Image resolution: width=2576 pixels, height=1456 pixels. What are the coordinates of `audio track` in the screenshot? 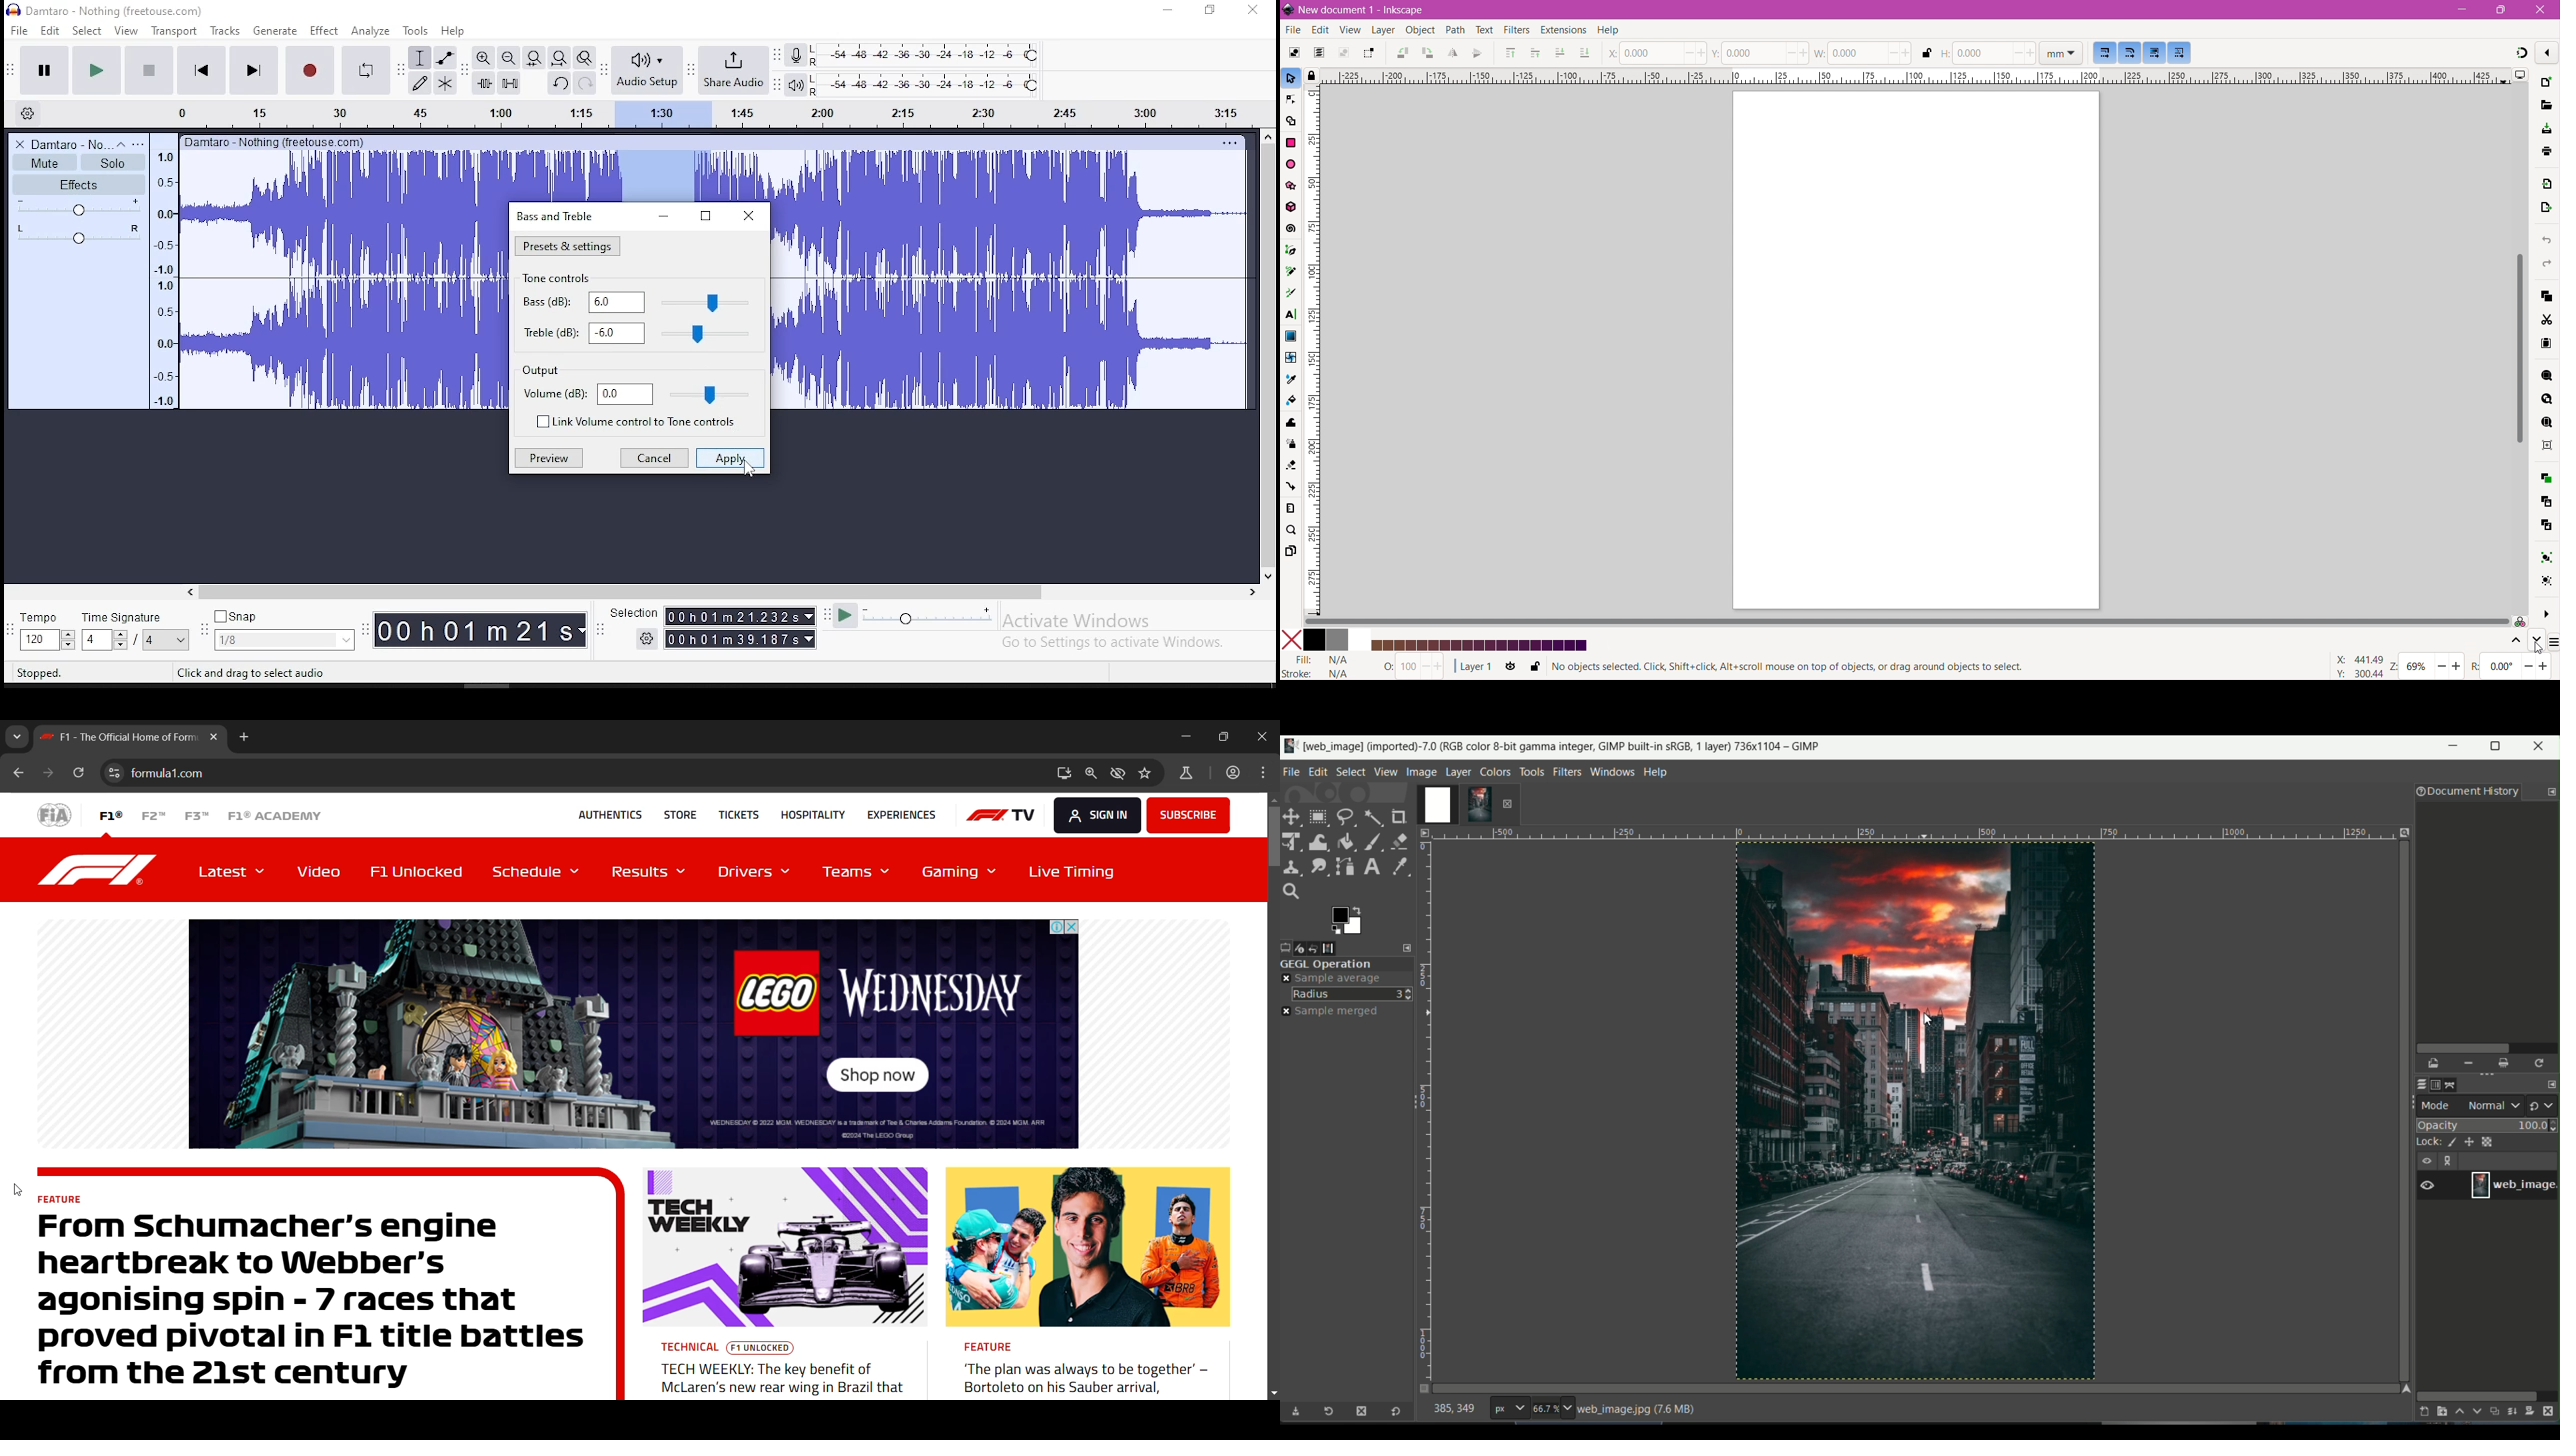 It's located at (343, 344).